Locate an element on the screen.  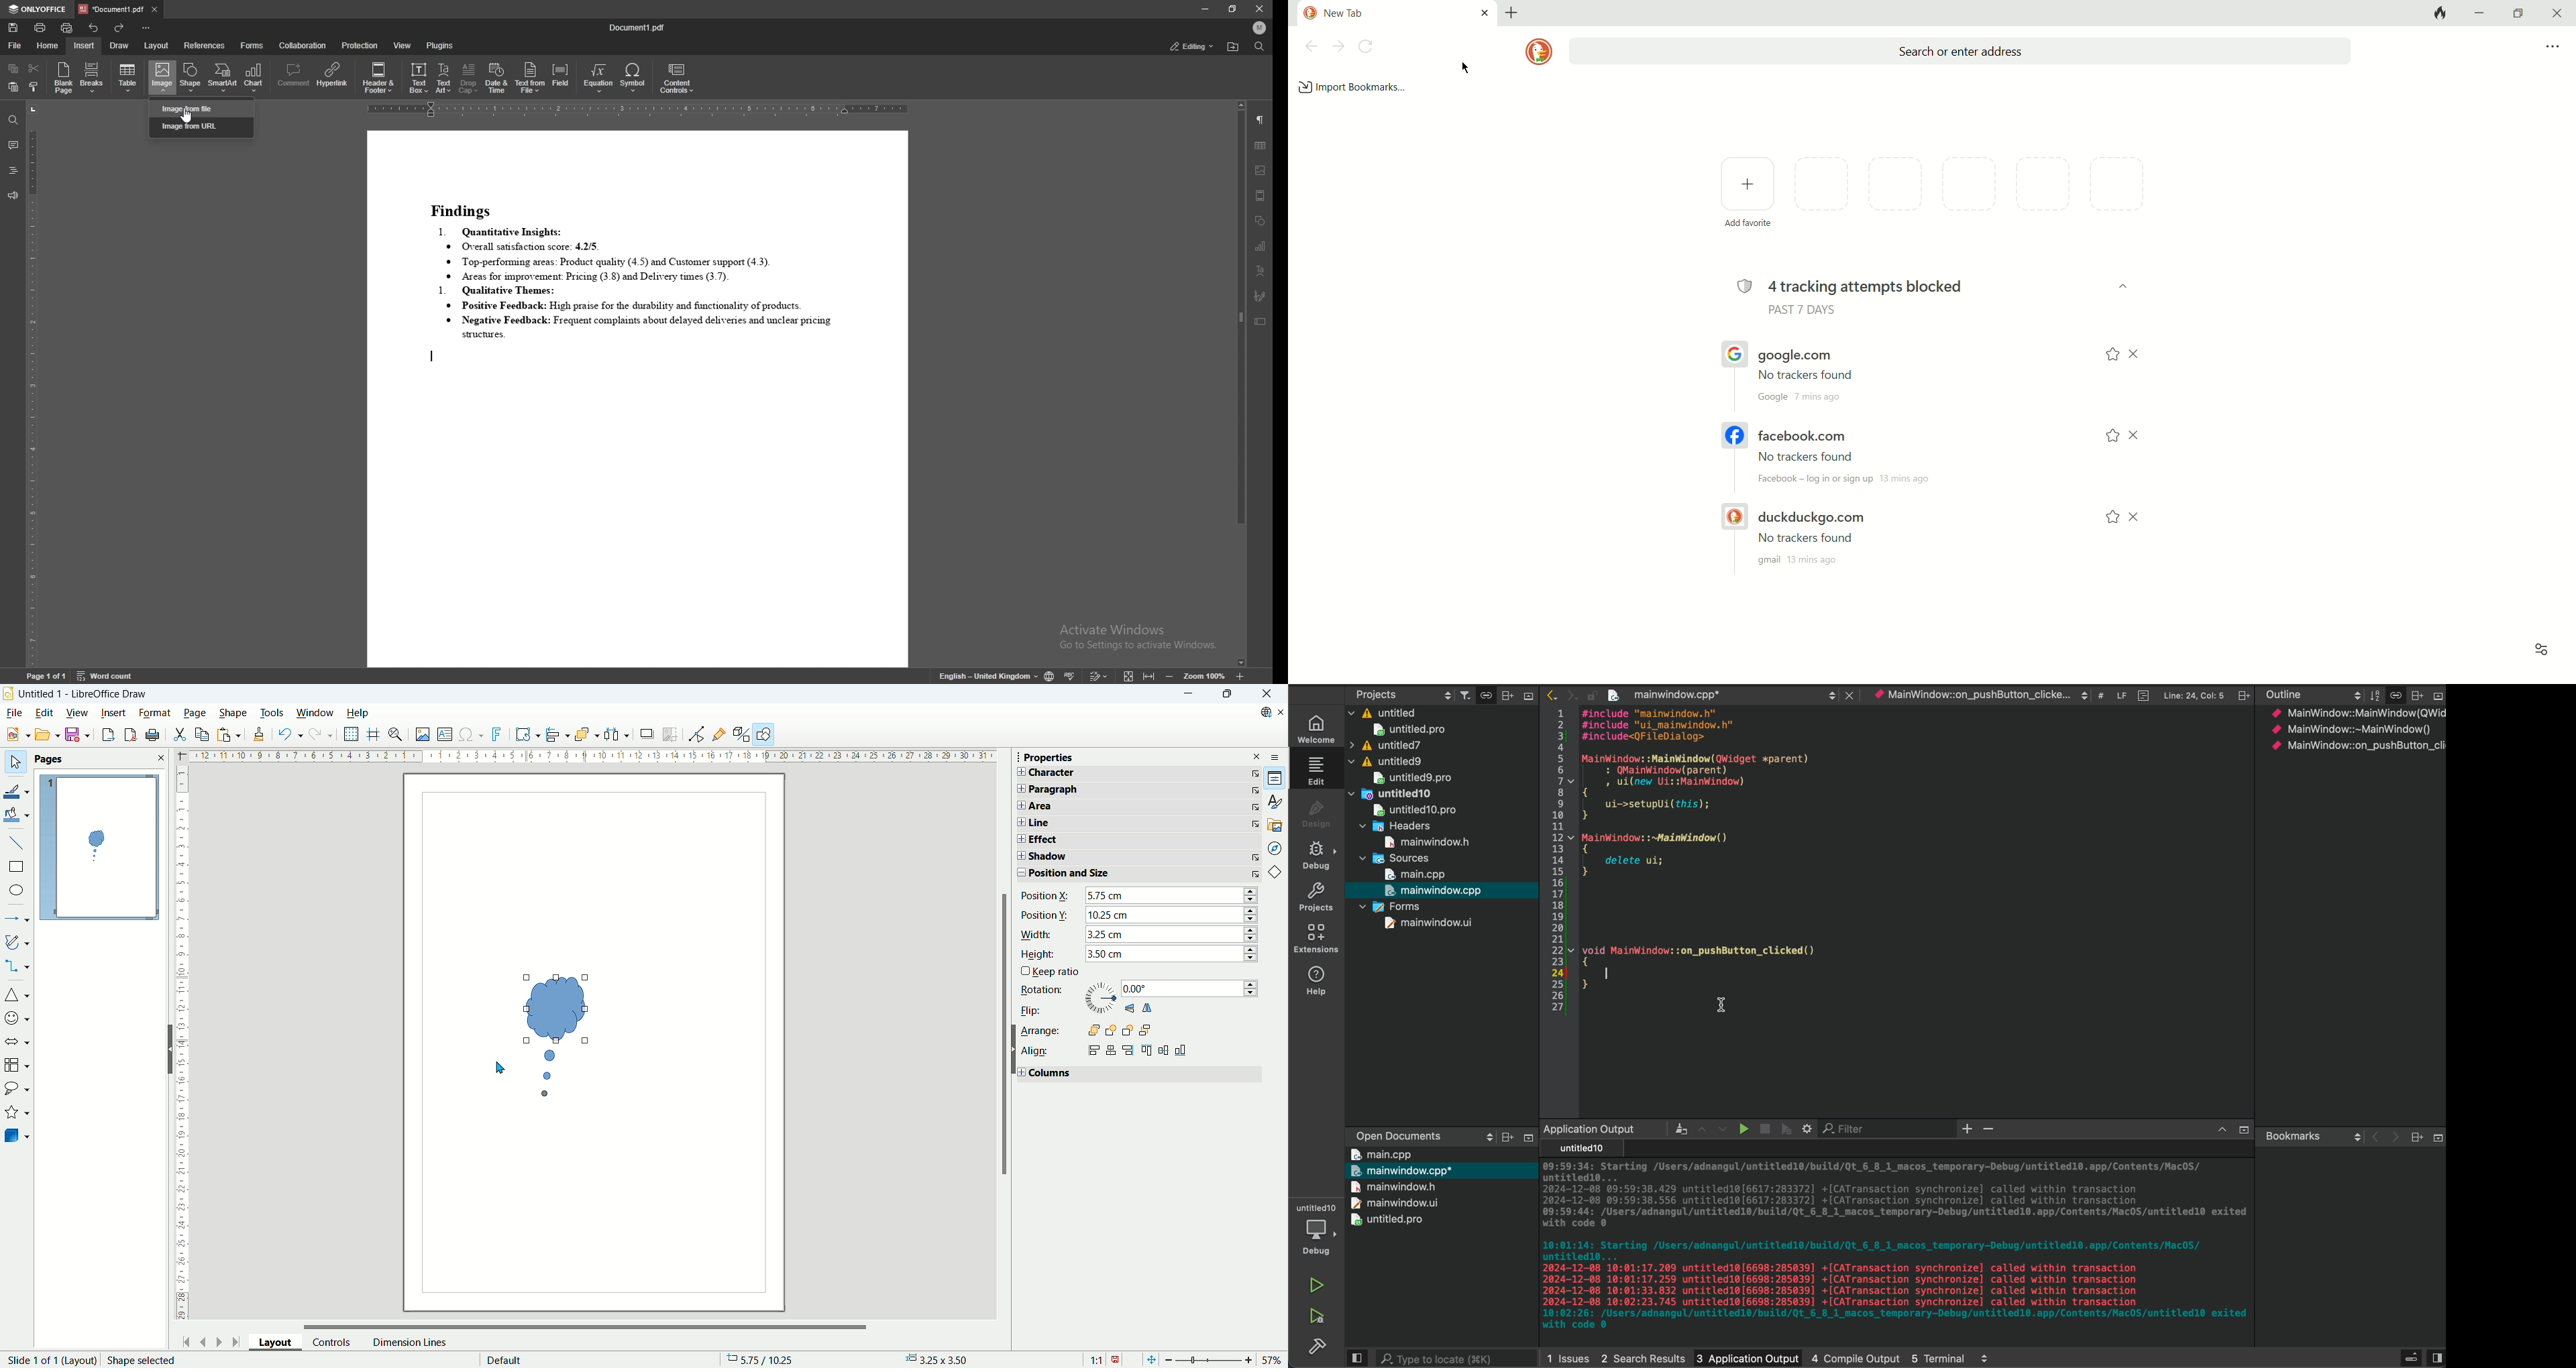
go to first page is located at coordinates (187, 1341).